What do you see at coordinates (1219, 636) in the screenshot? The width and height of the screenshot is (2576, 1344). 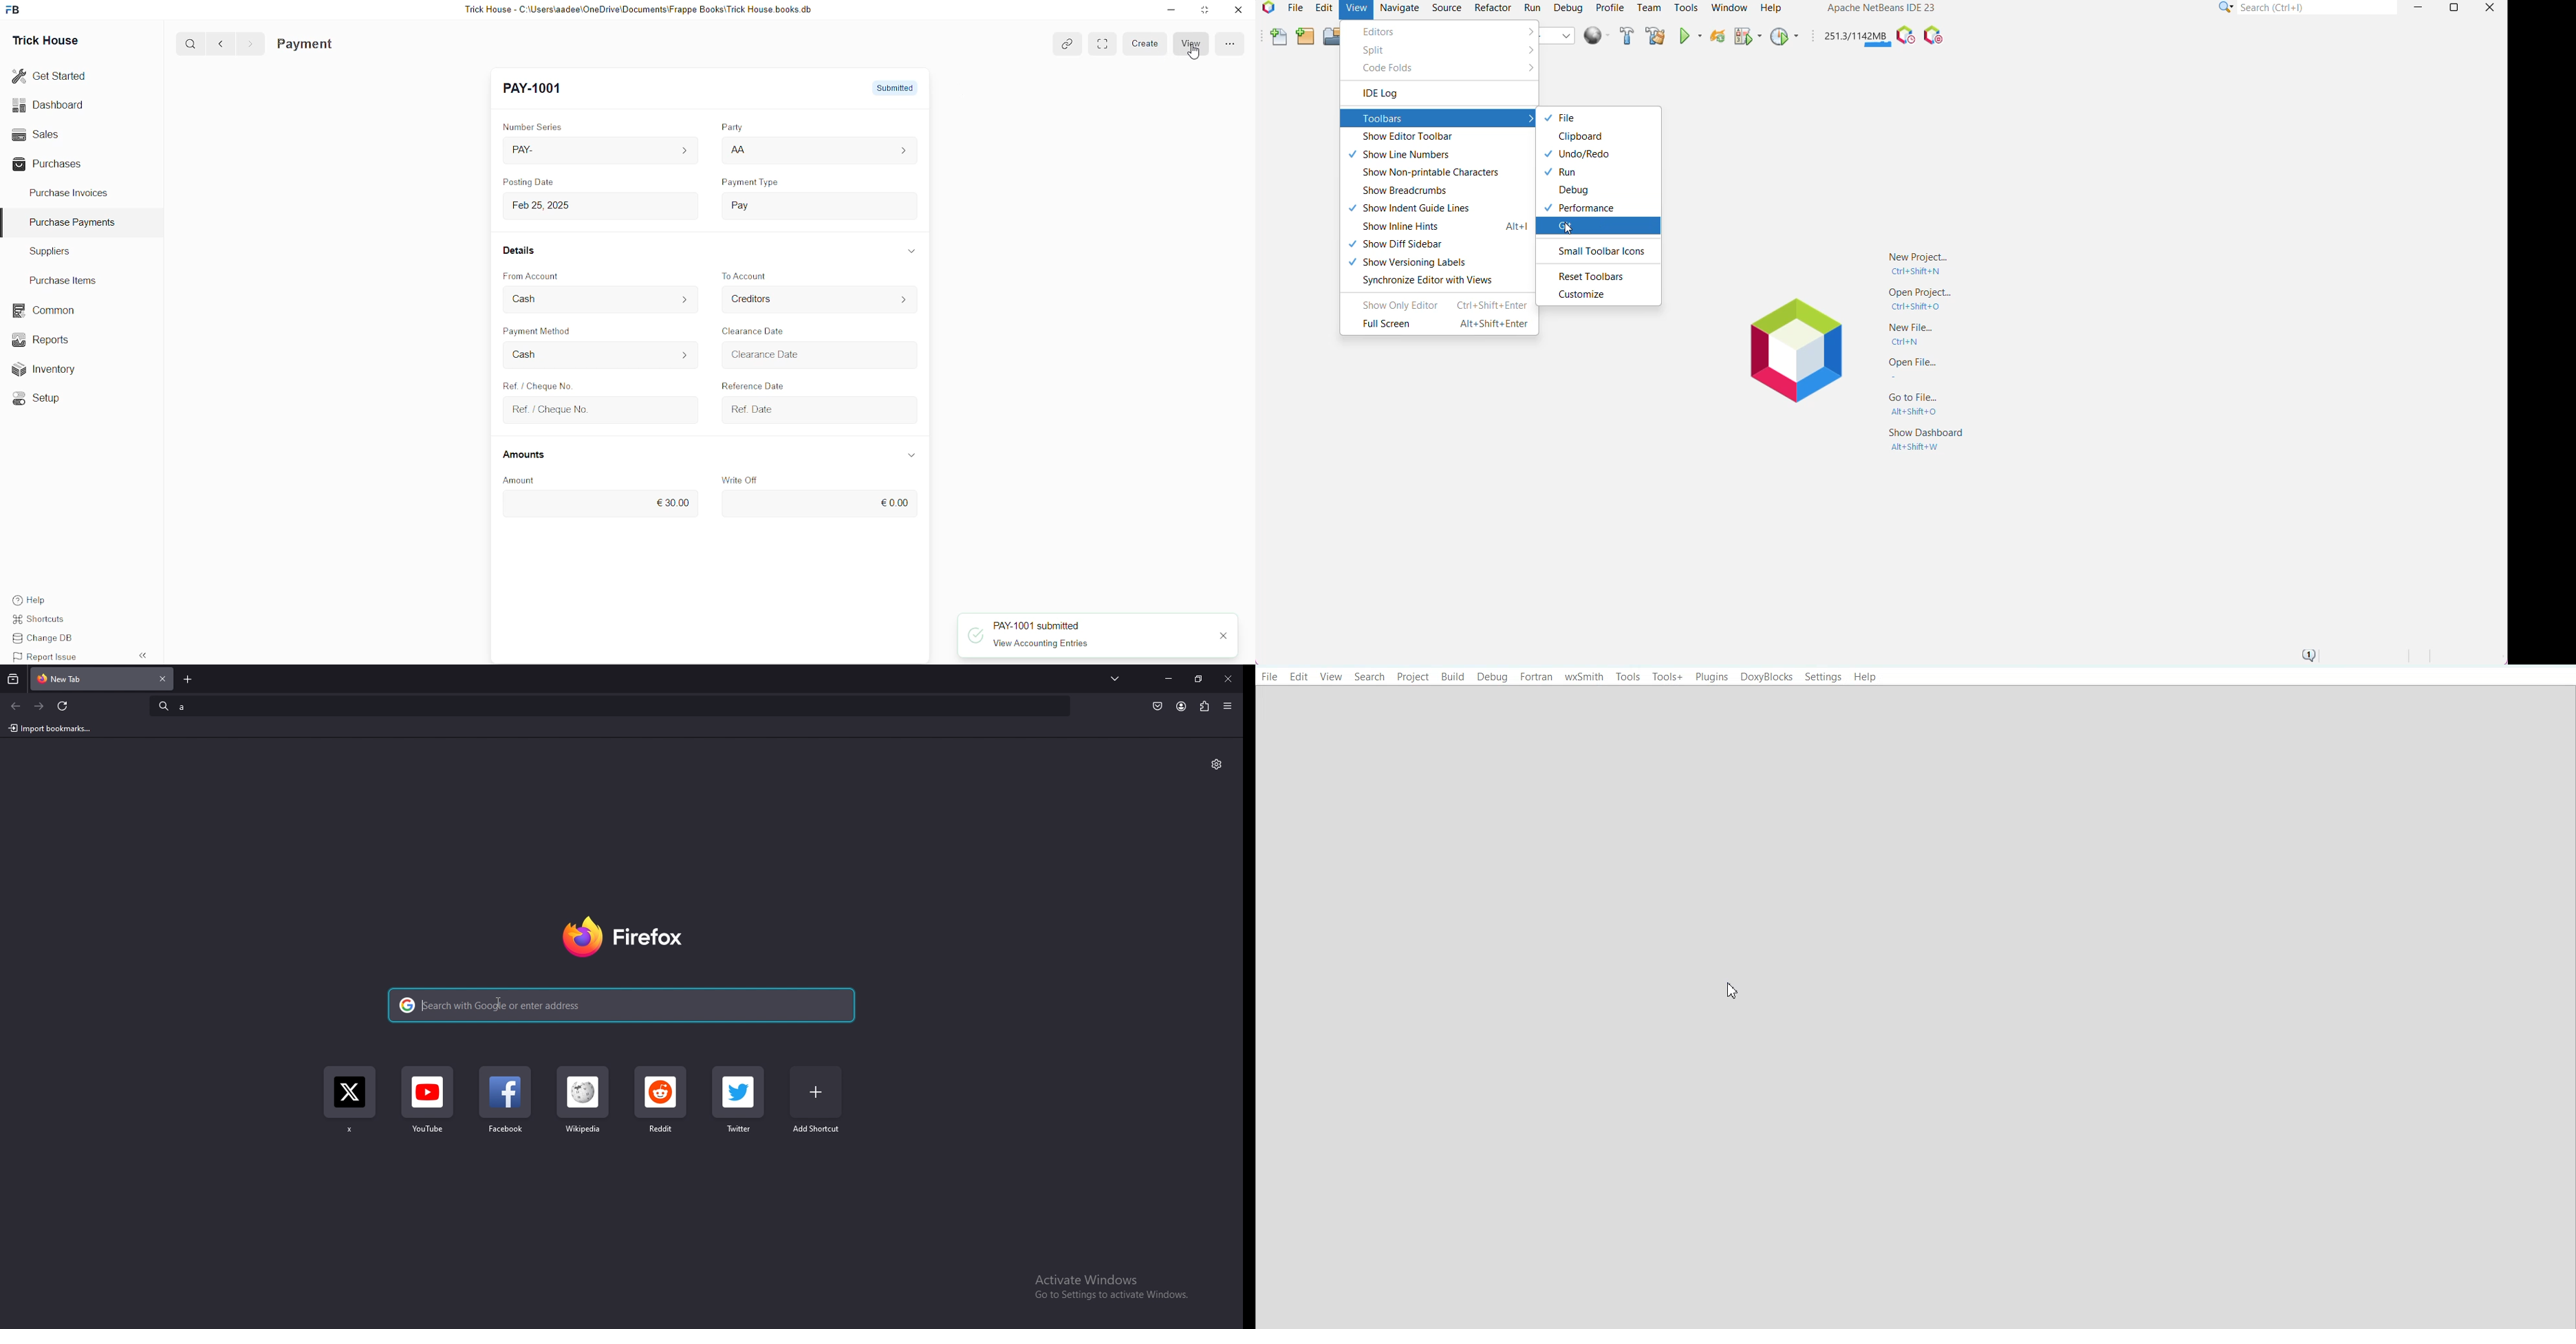 I see `close` at bounding box center [1219, 636].